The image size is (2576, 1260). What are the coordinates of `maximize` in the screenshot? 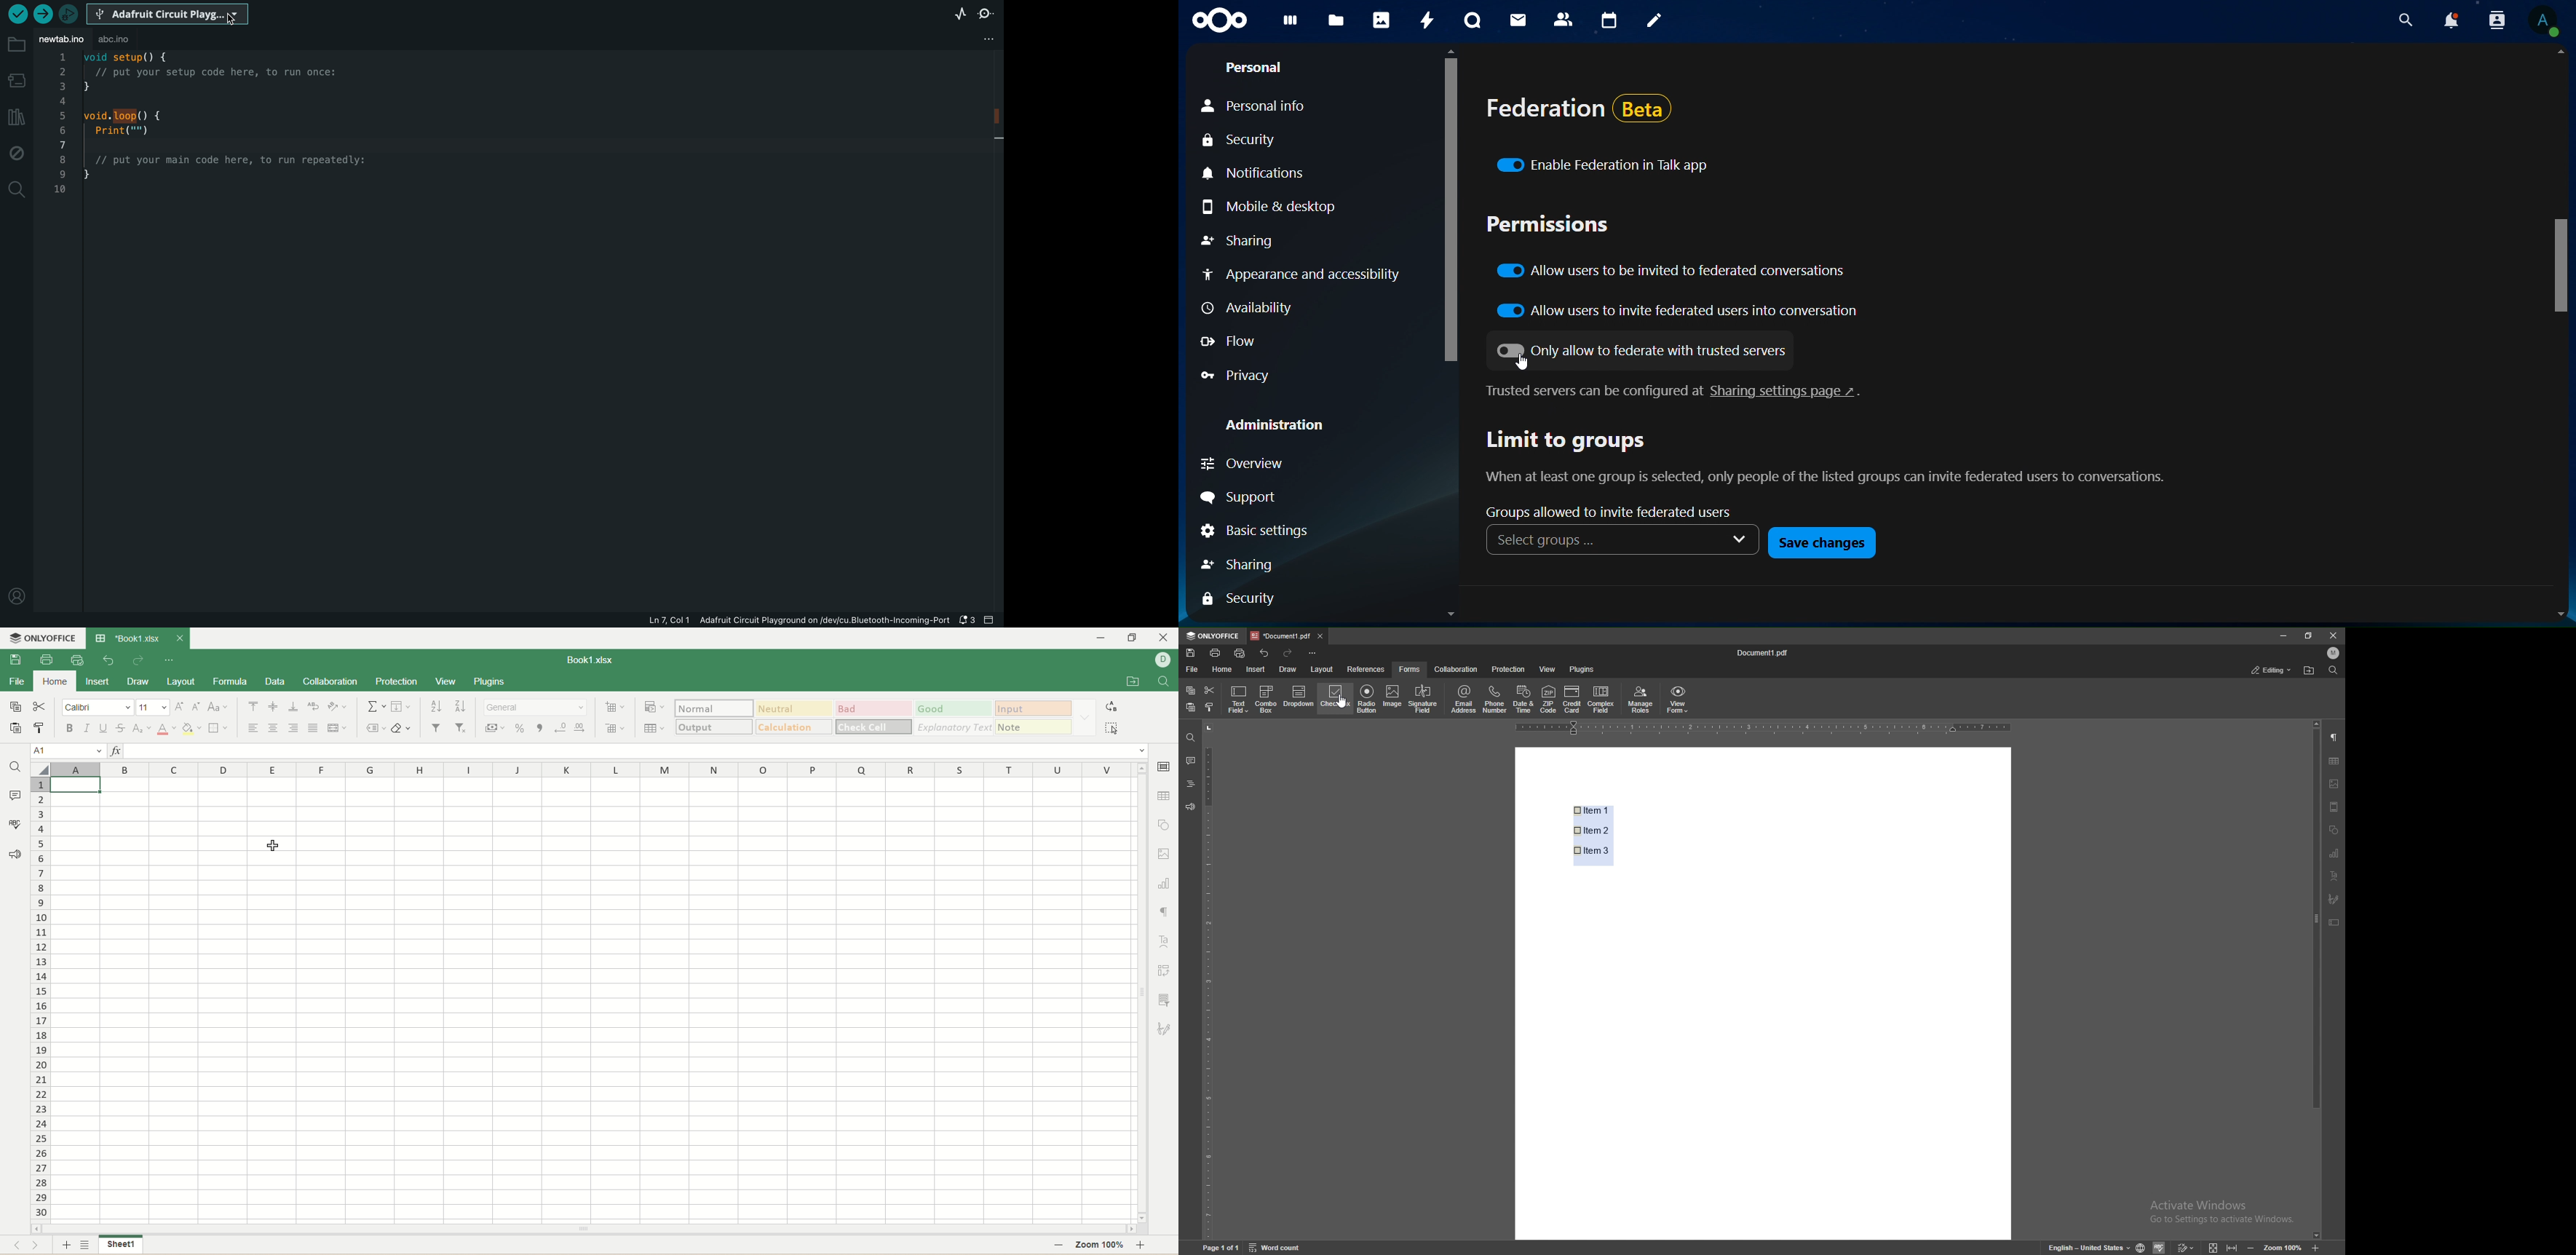 It's located at (1131, 637).